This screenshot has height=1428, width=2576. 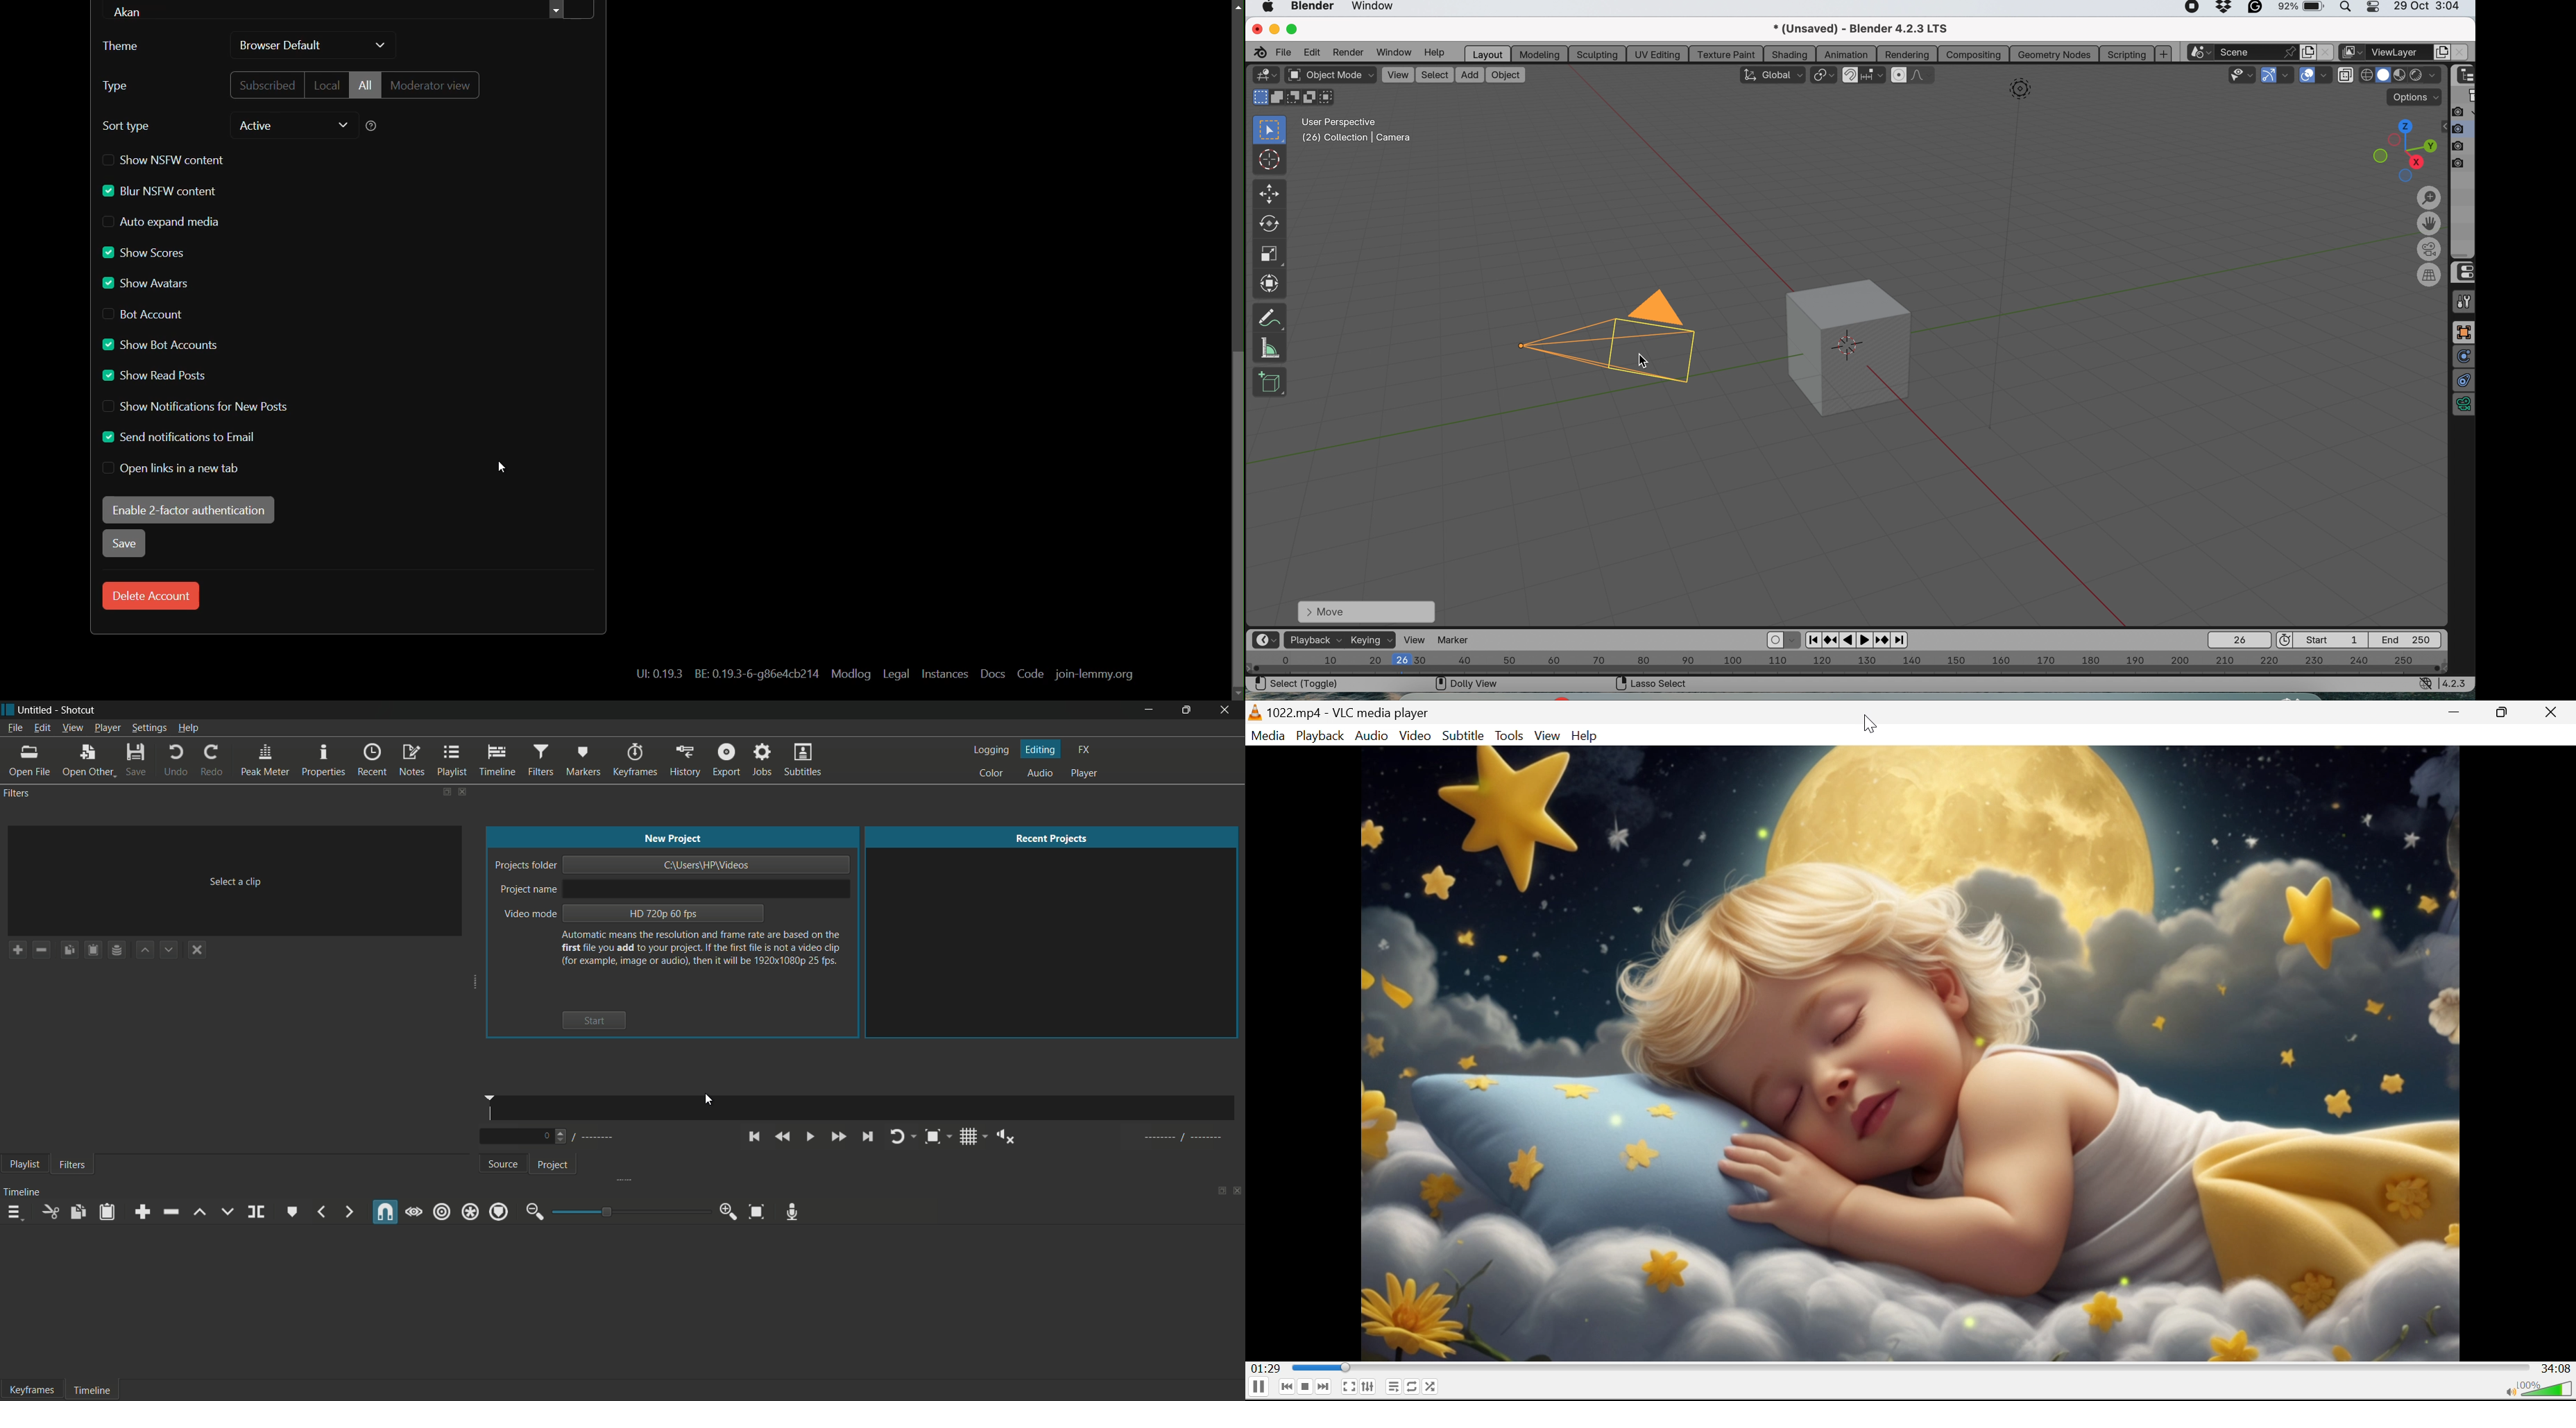 What do you see at coordinates (1265, 1368) in the screenshot?
I see `01:29` at bounding box center [1265, 1368].